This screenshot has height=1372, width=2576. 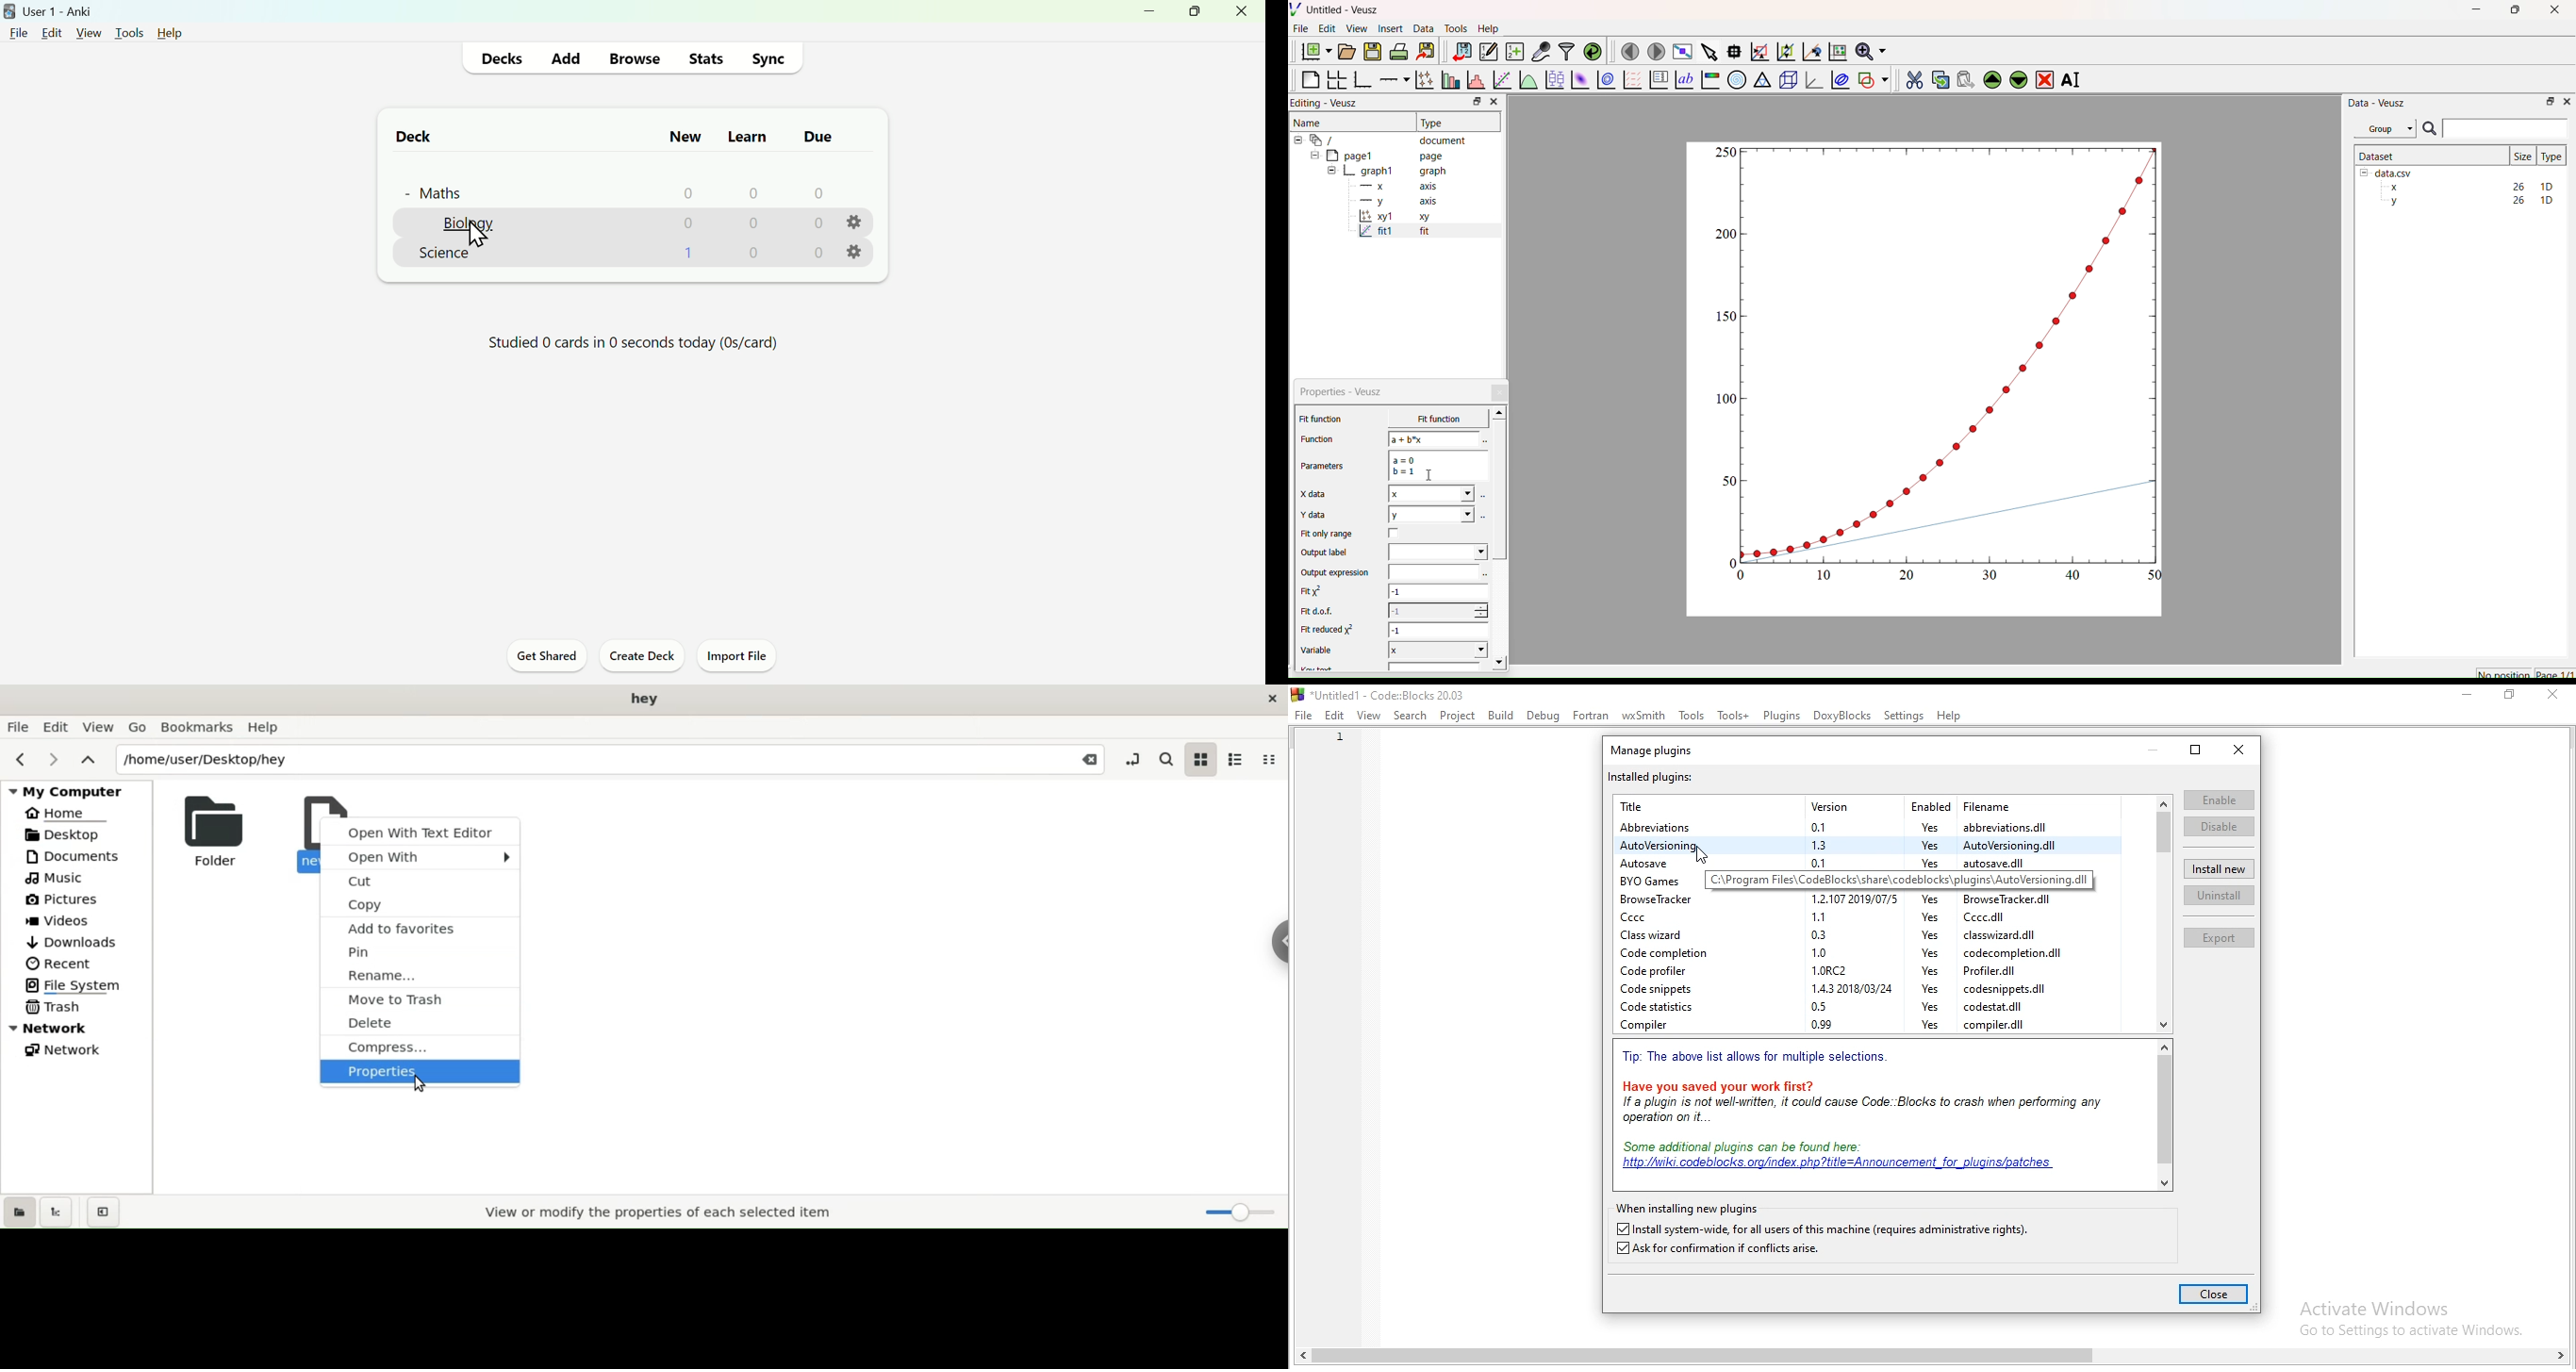 I want to click on Output label, so click(x=1326, y=555).